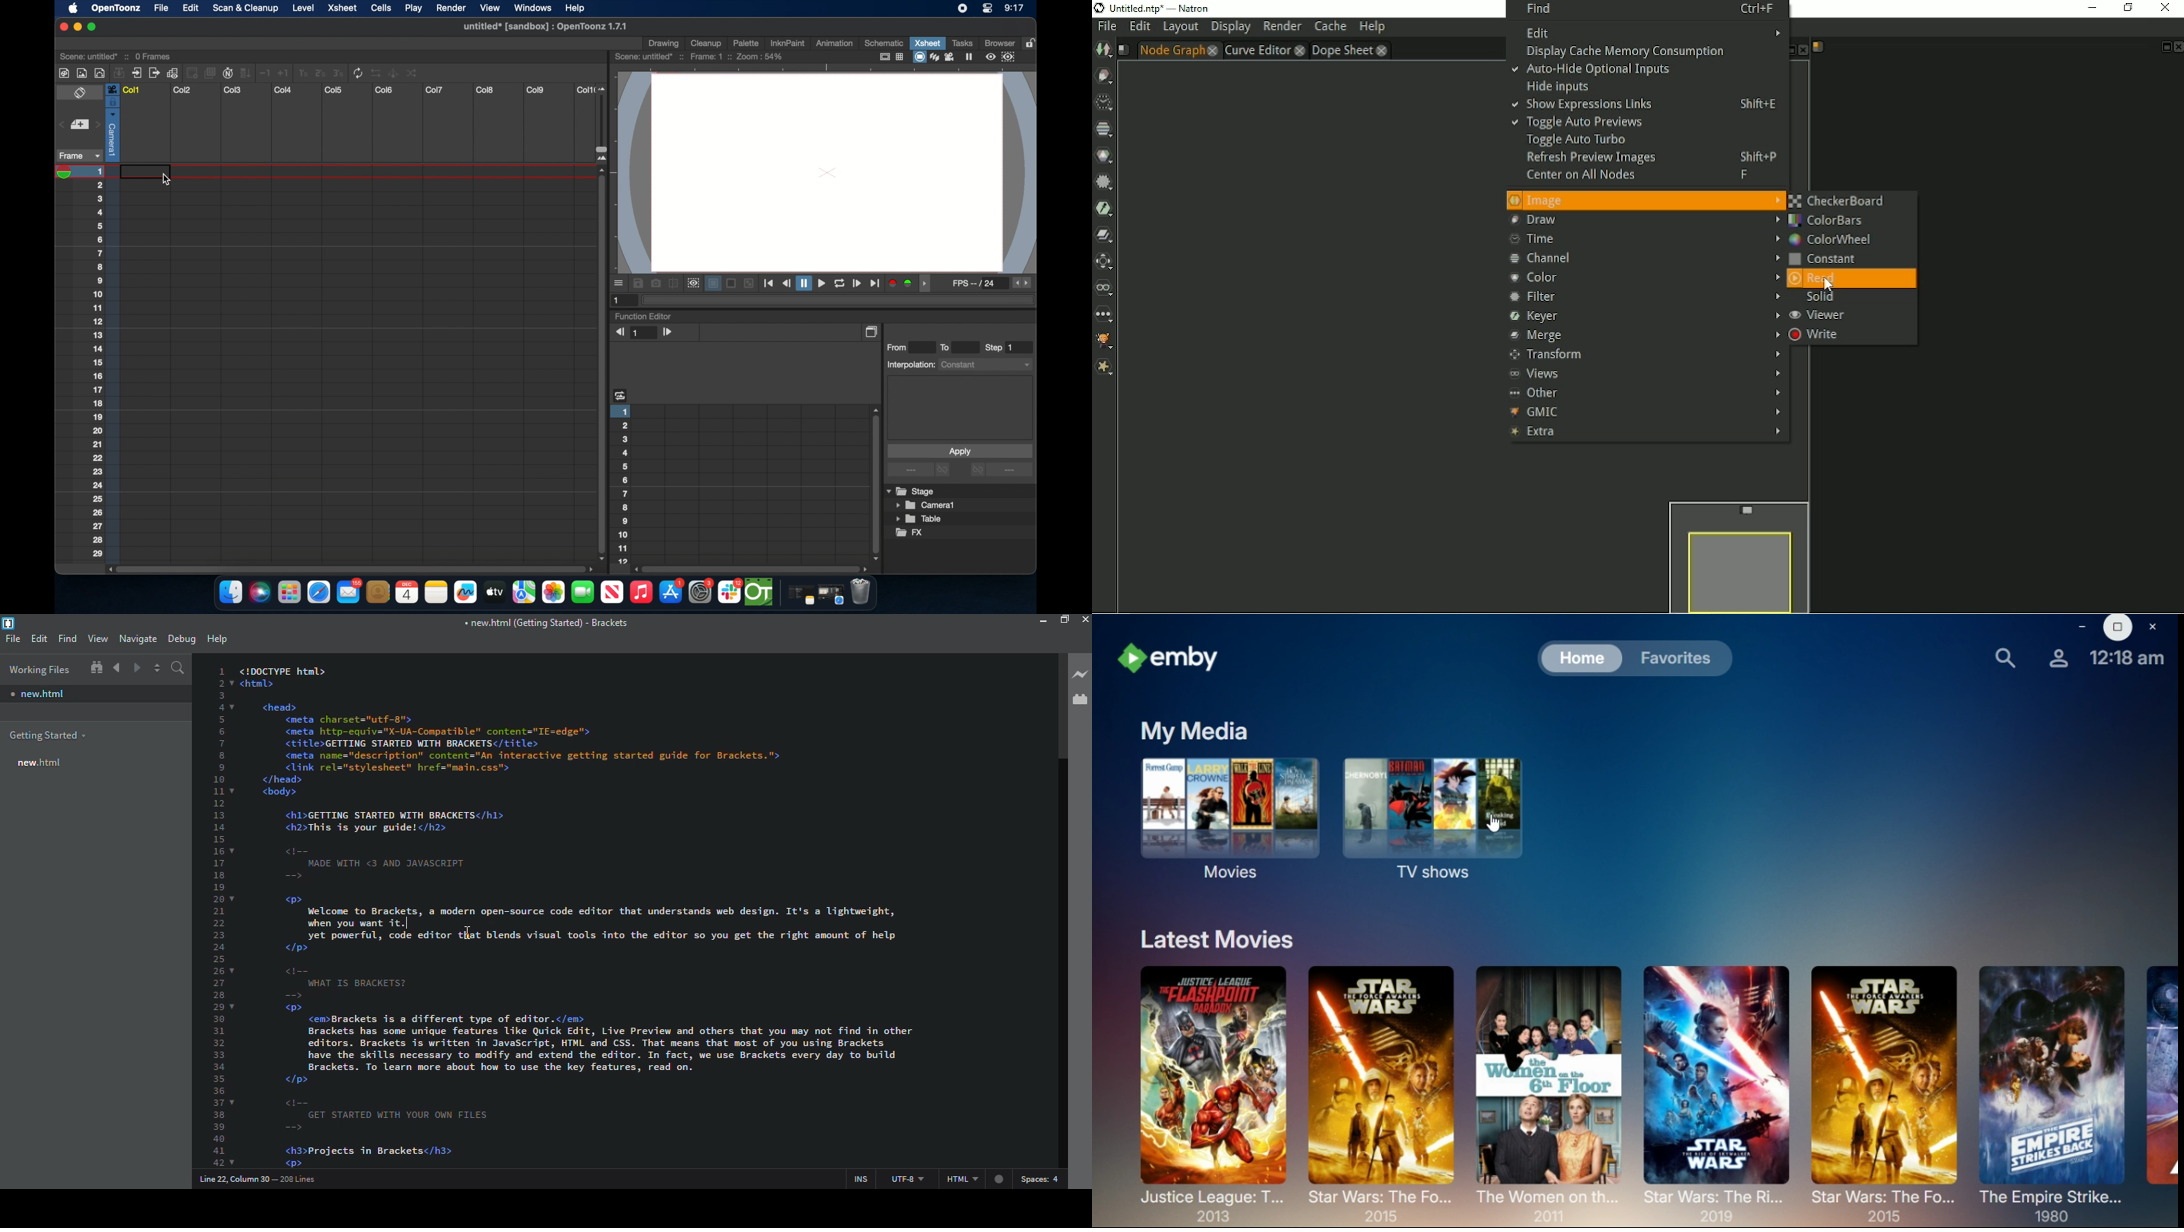 This screenshot has height=1232, width=2184. I want to click on profile, so click(2060, 656).